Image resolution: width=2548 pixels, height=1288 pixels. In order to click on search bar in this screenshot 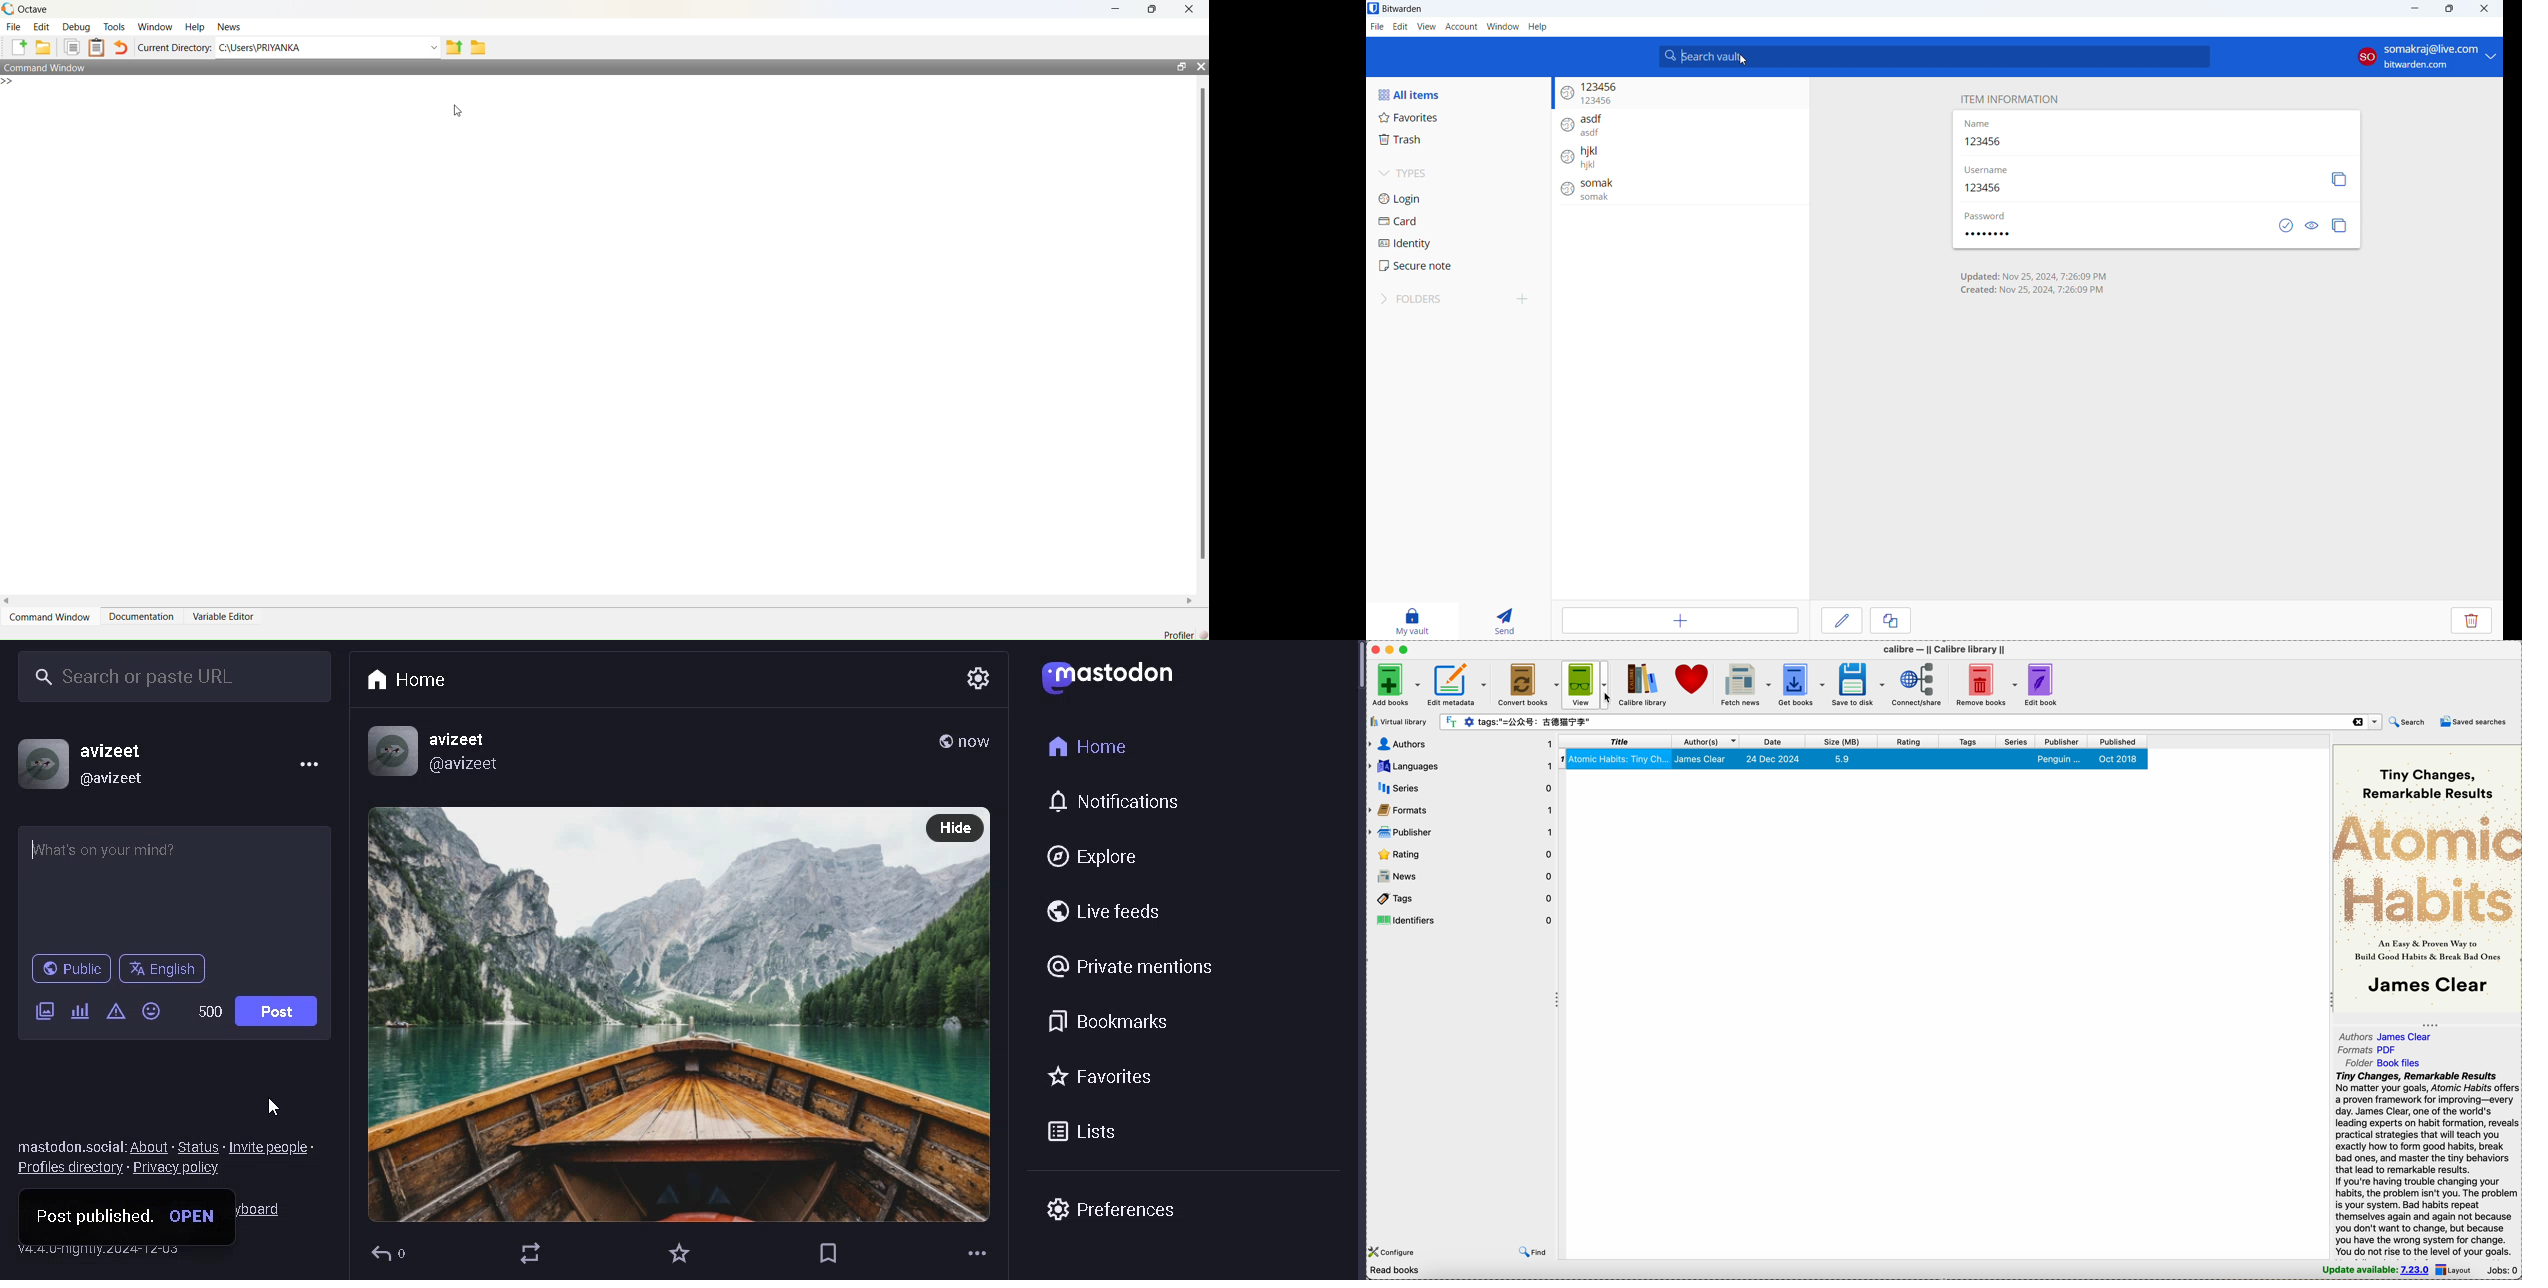, I will do `click(1910, 721)`.